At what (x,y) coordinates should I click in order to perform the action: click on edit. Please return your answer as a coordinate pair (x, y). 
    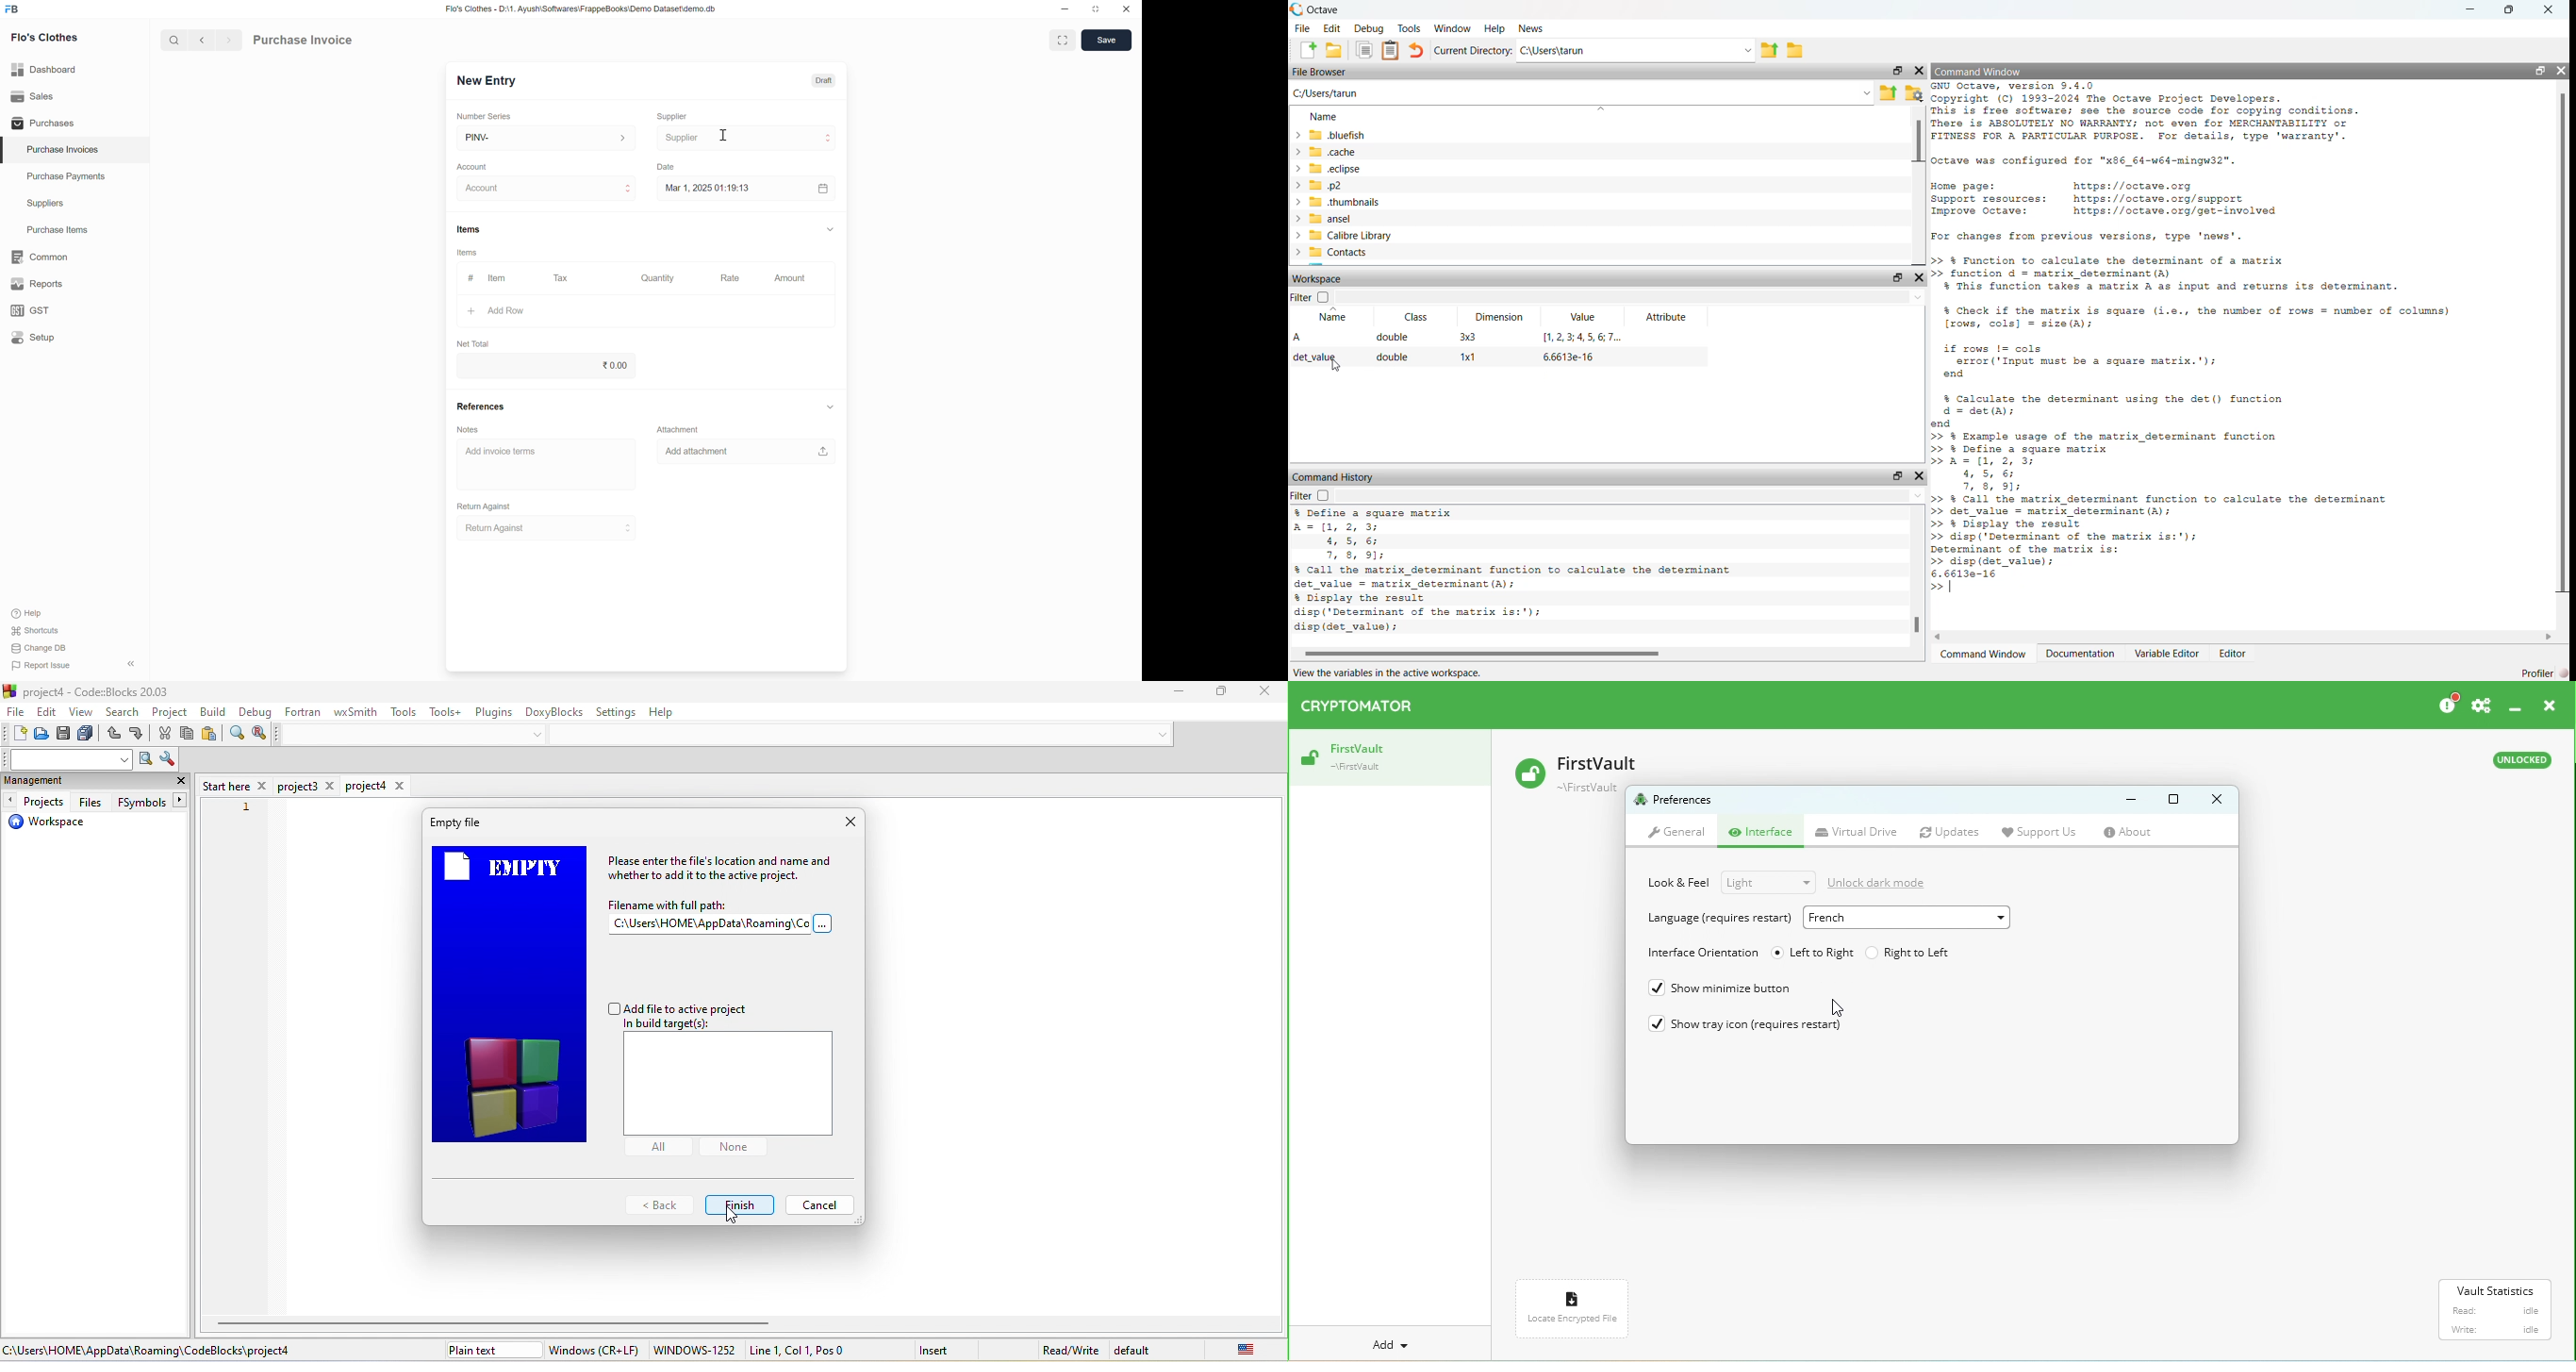
    Looking at the image, I should click on (48, 713).